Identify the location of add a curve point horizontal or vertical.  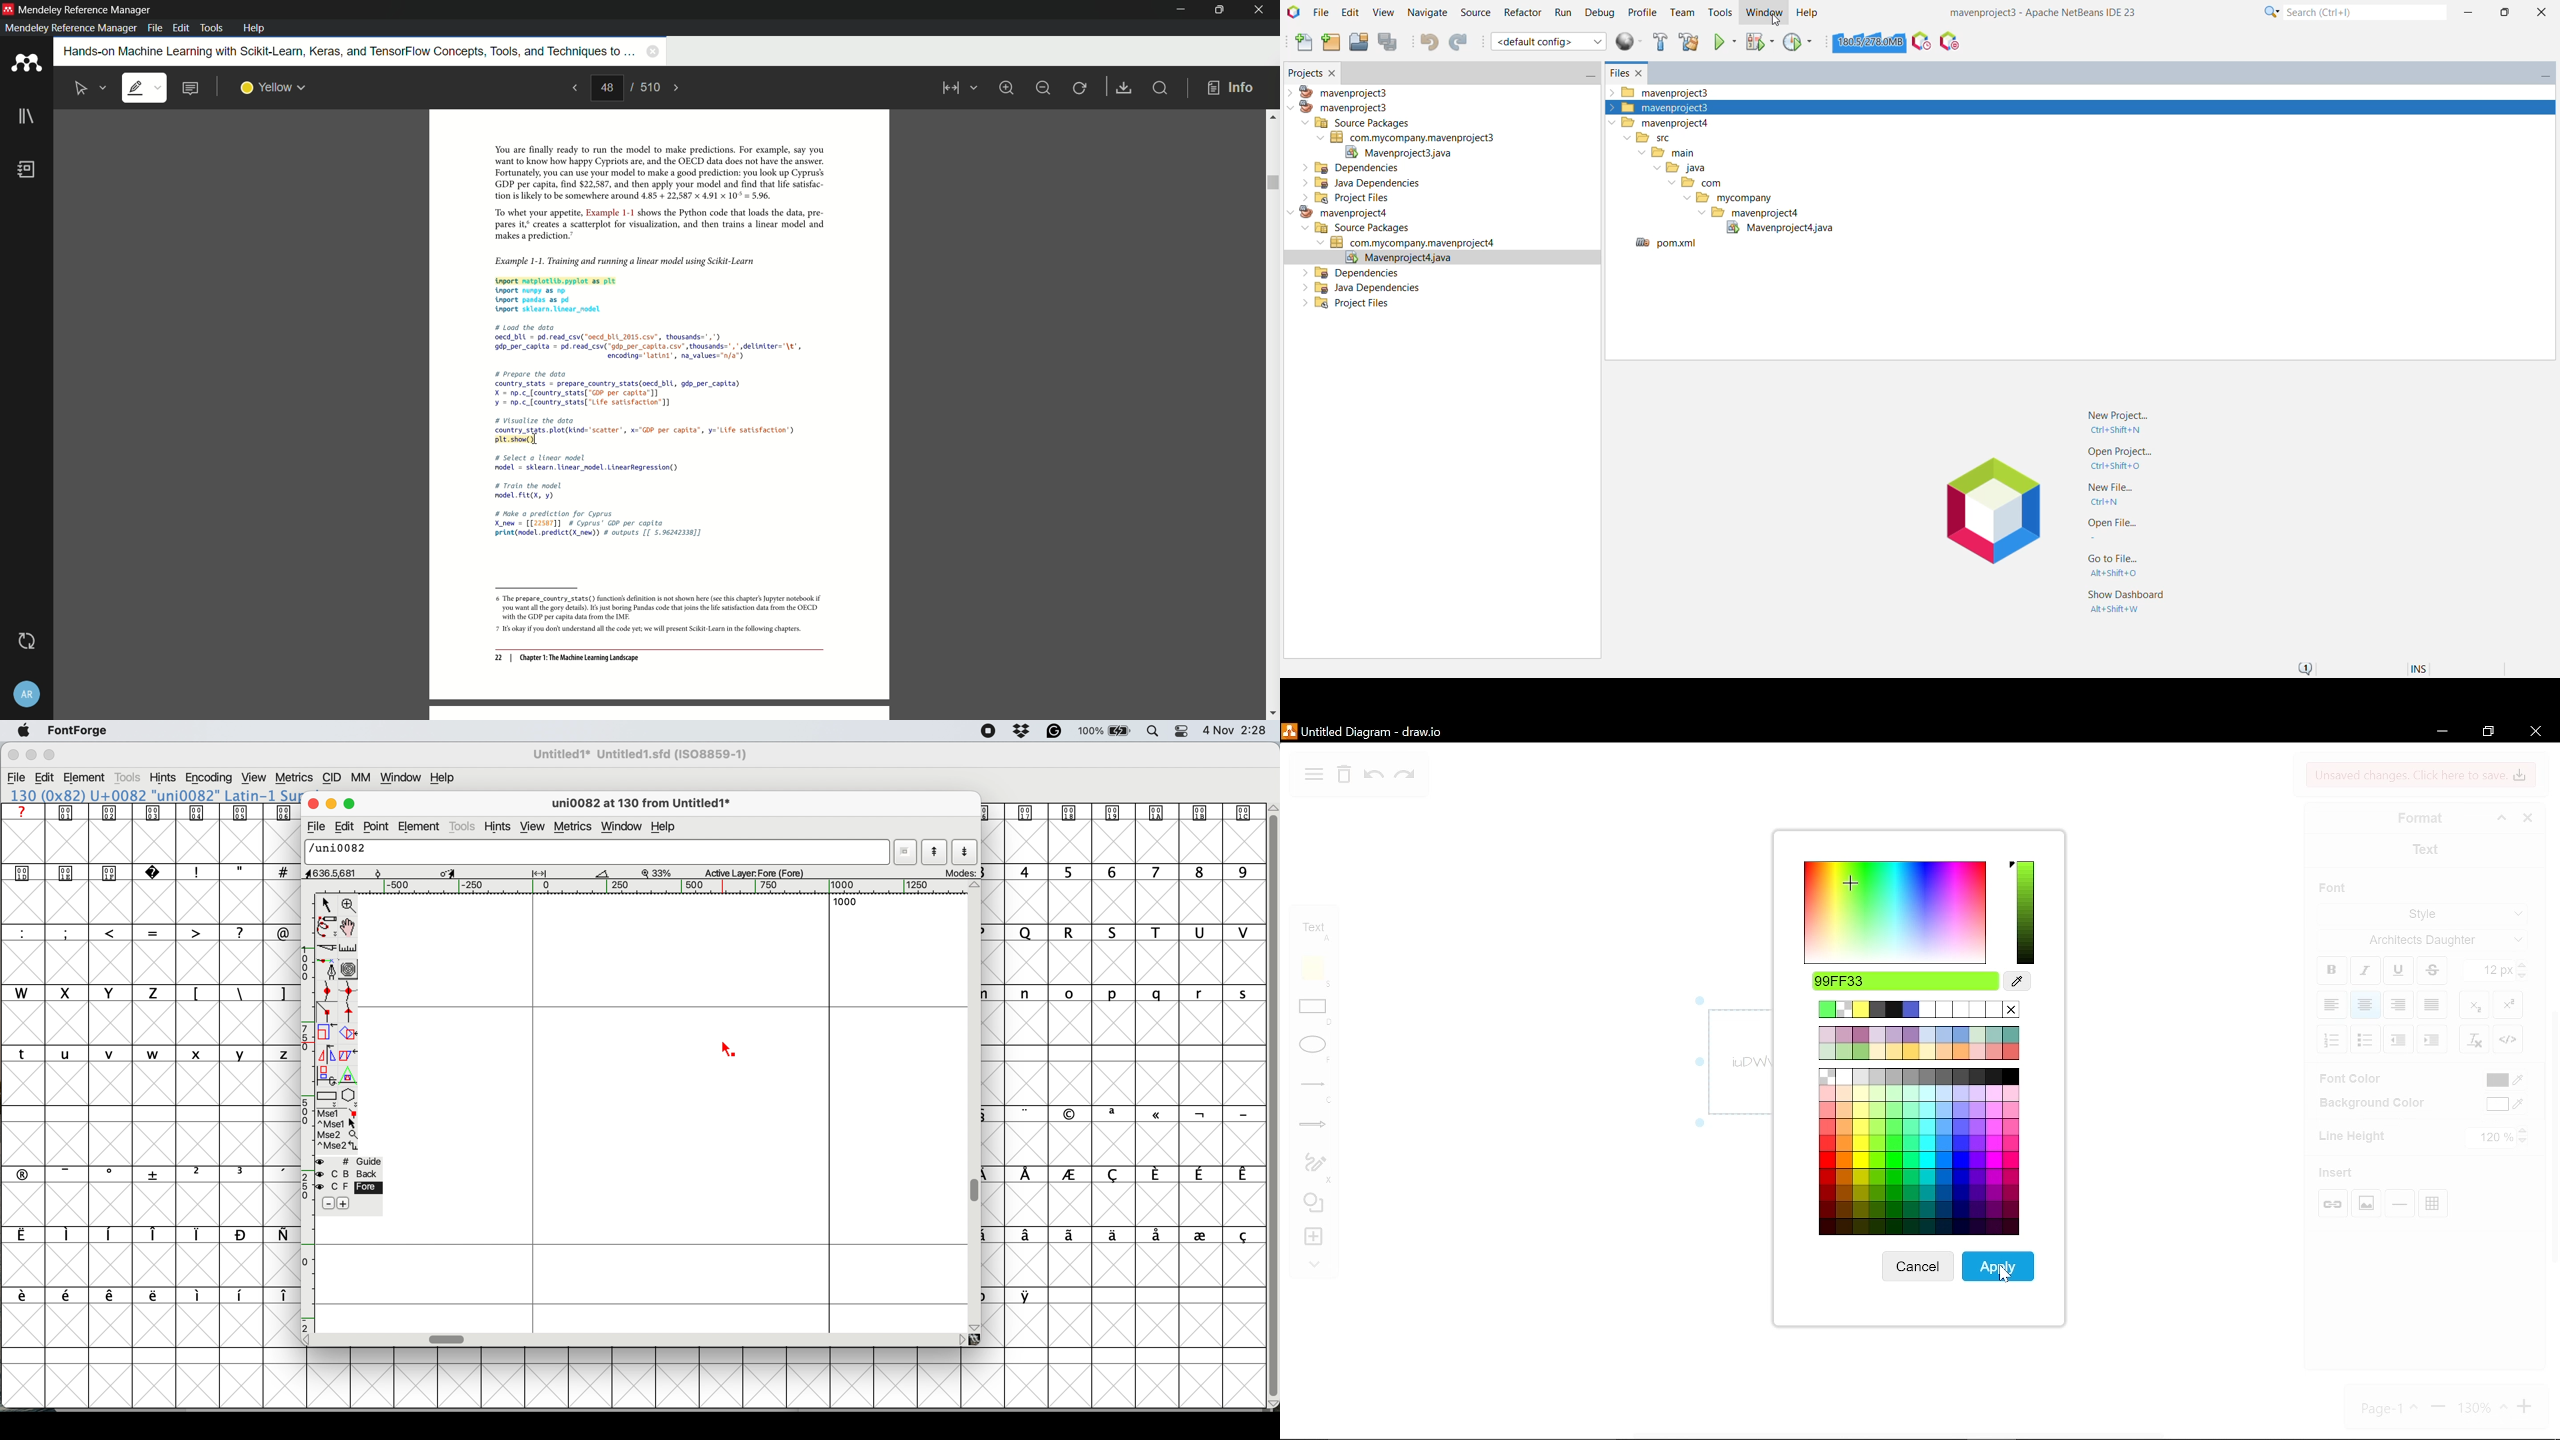
(349, 991).